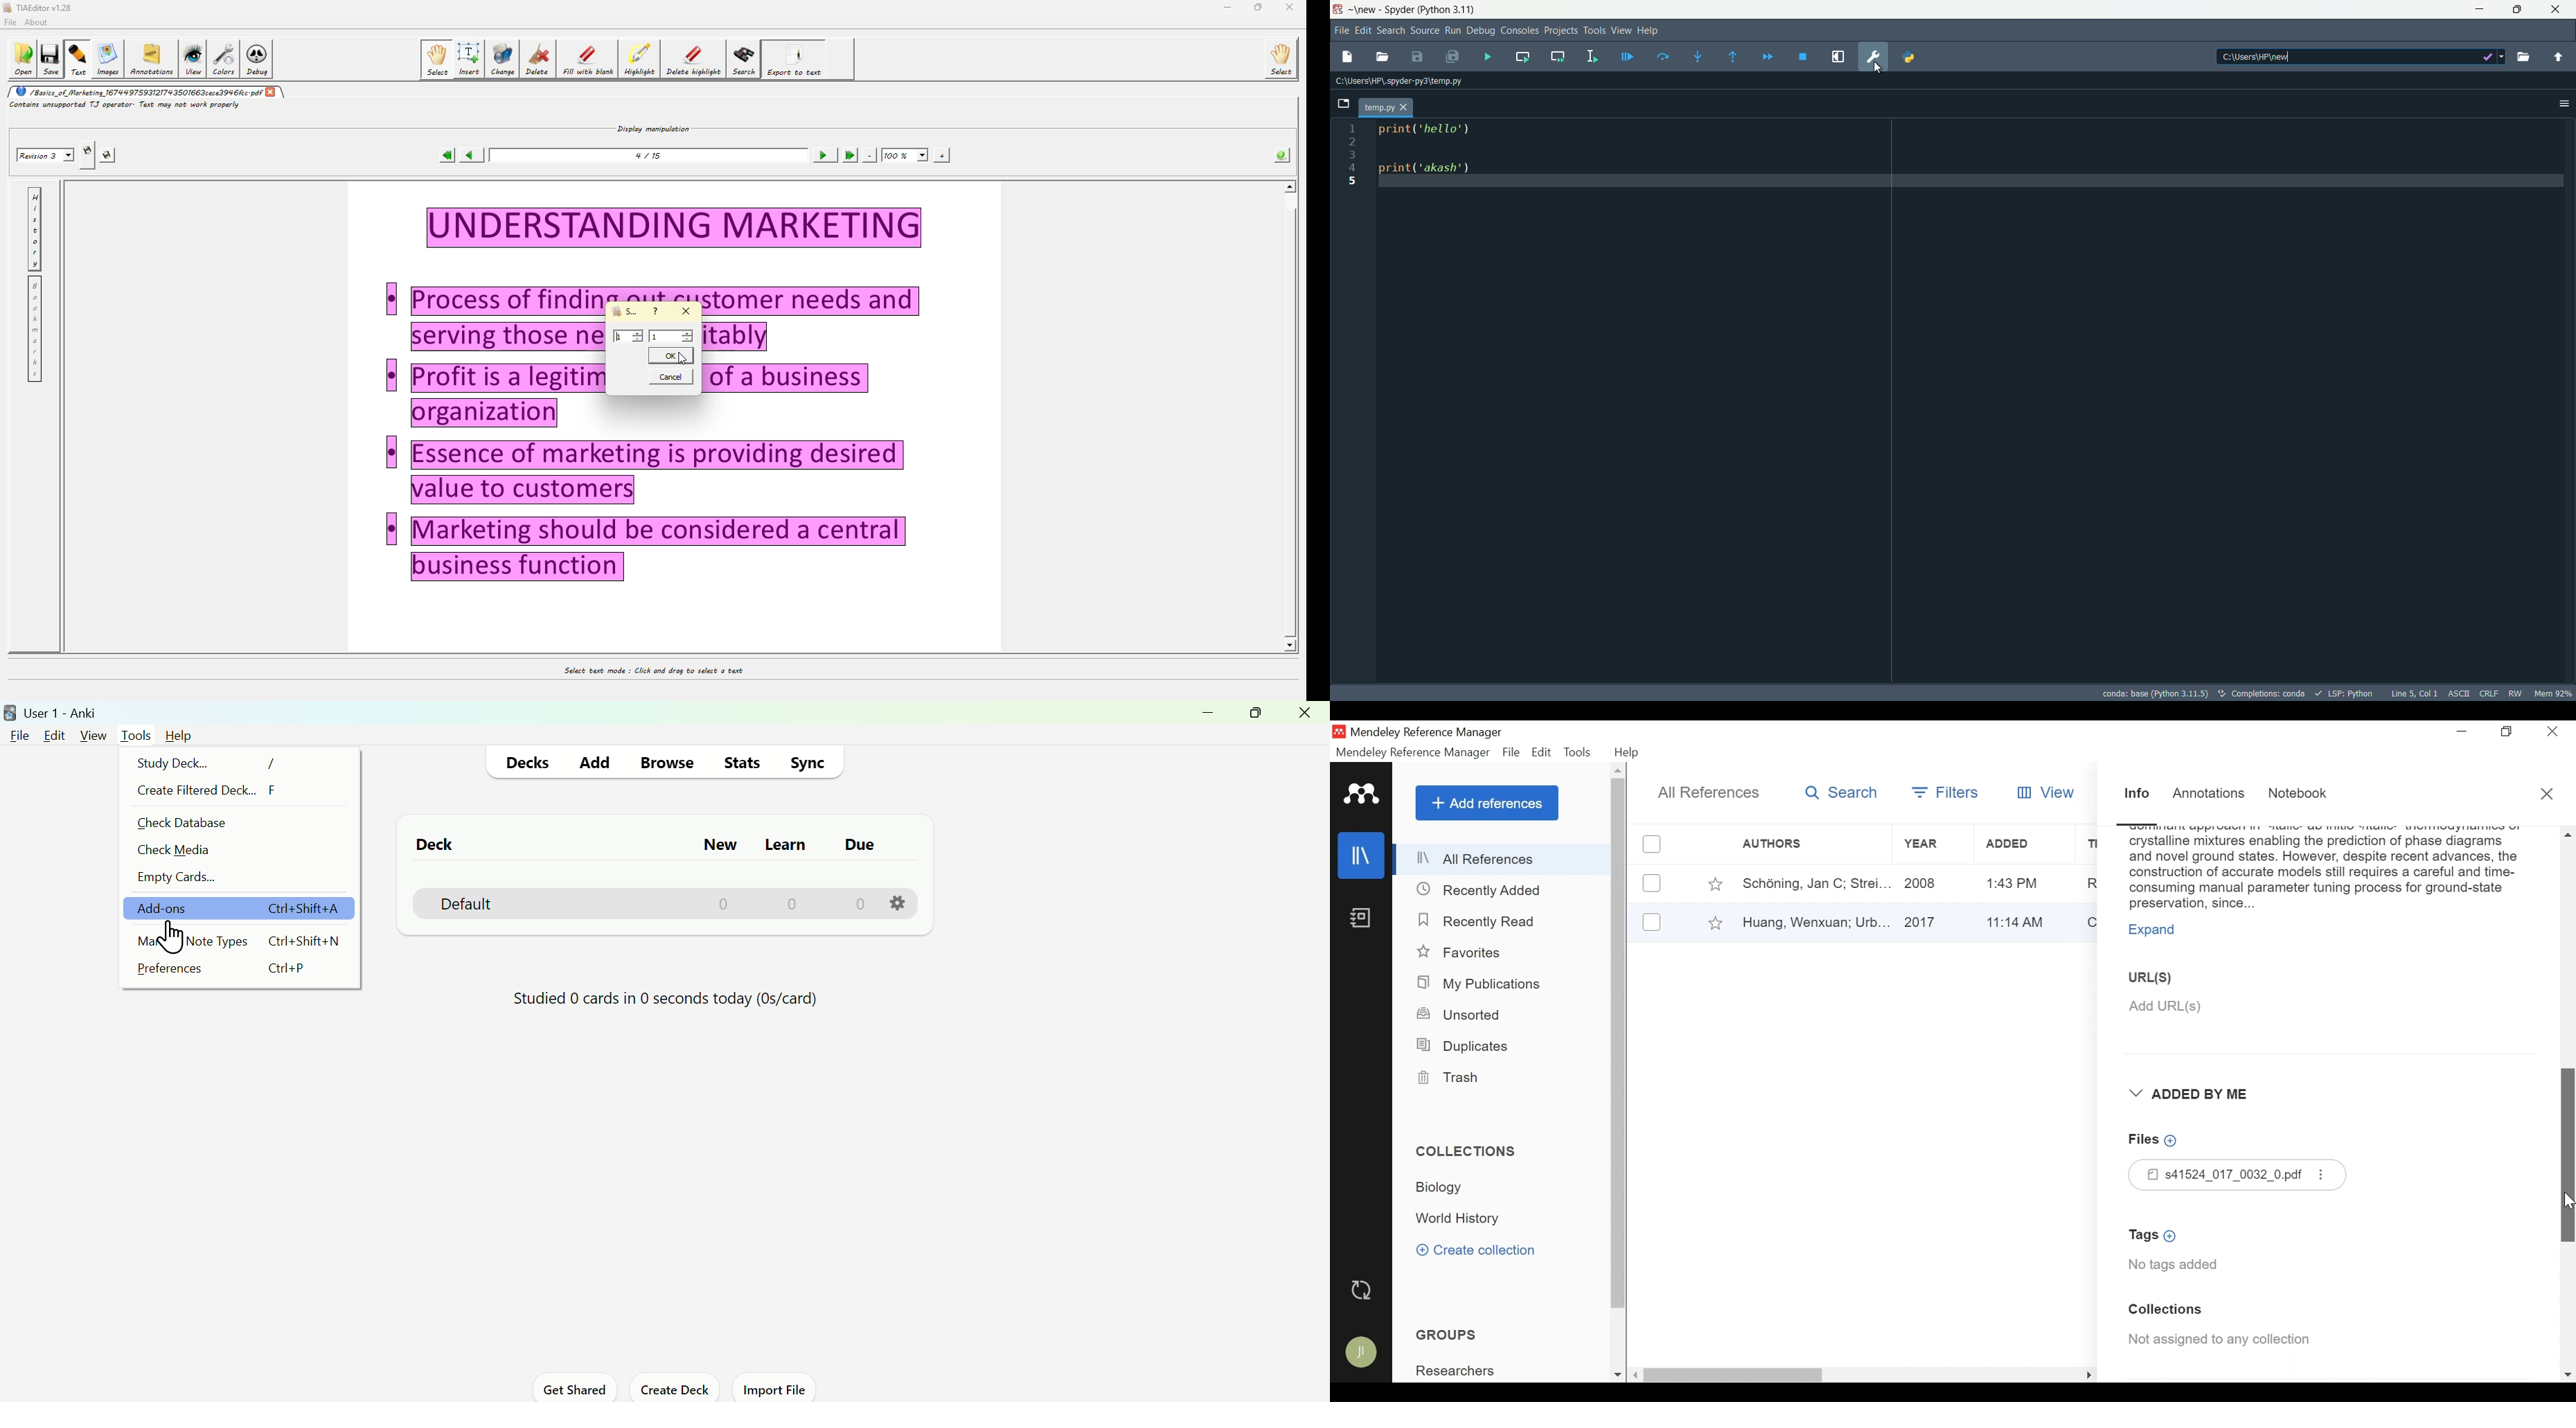  I want to click on New, so click(727, 843).